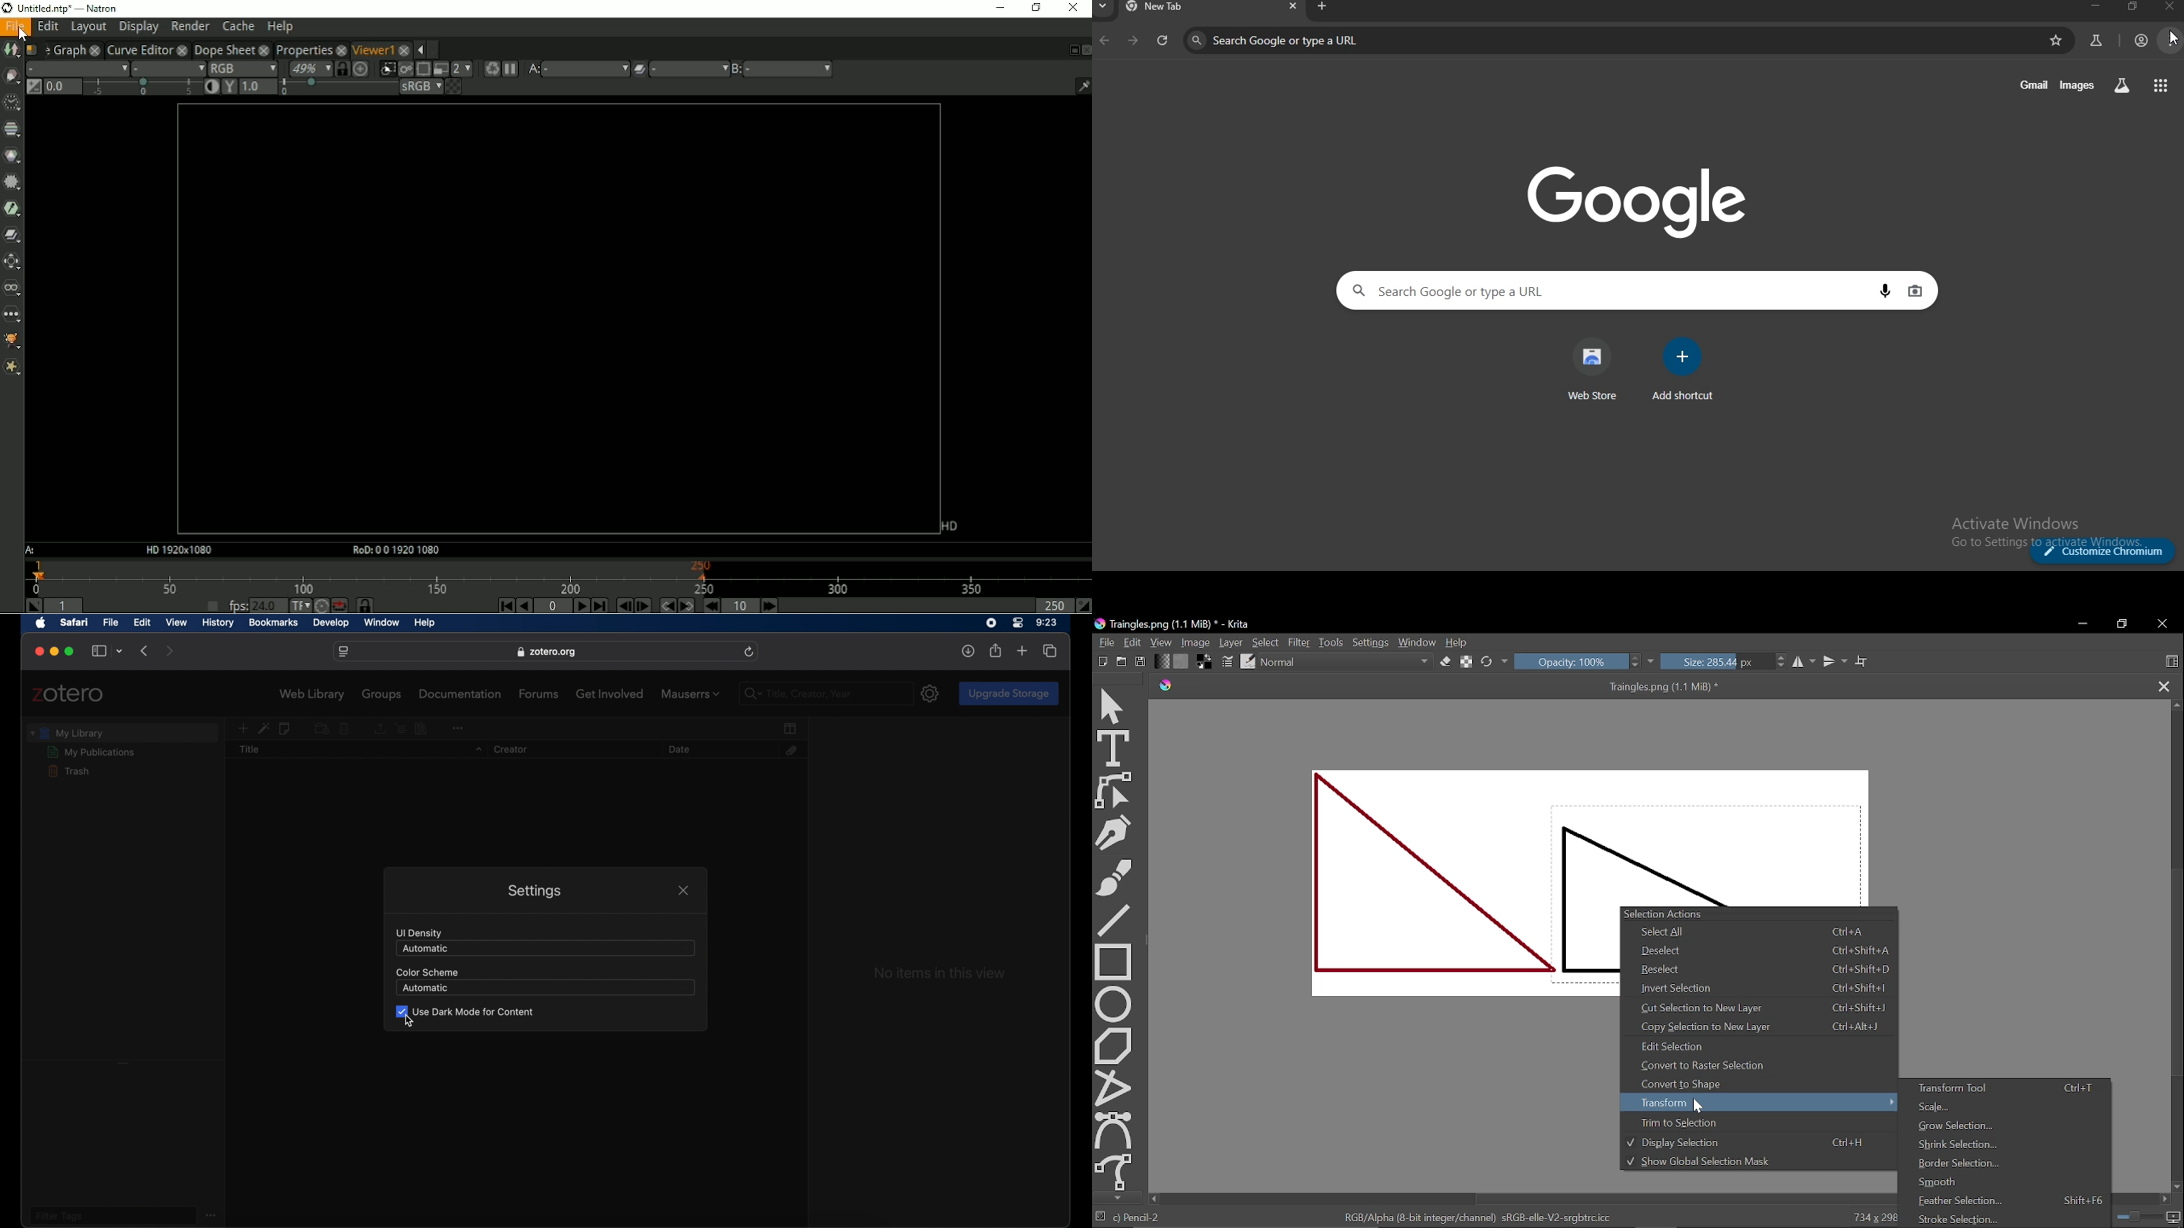  Describe the element at coordinates (791, 728) in the screenshot. I see `column selector` at that location.